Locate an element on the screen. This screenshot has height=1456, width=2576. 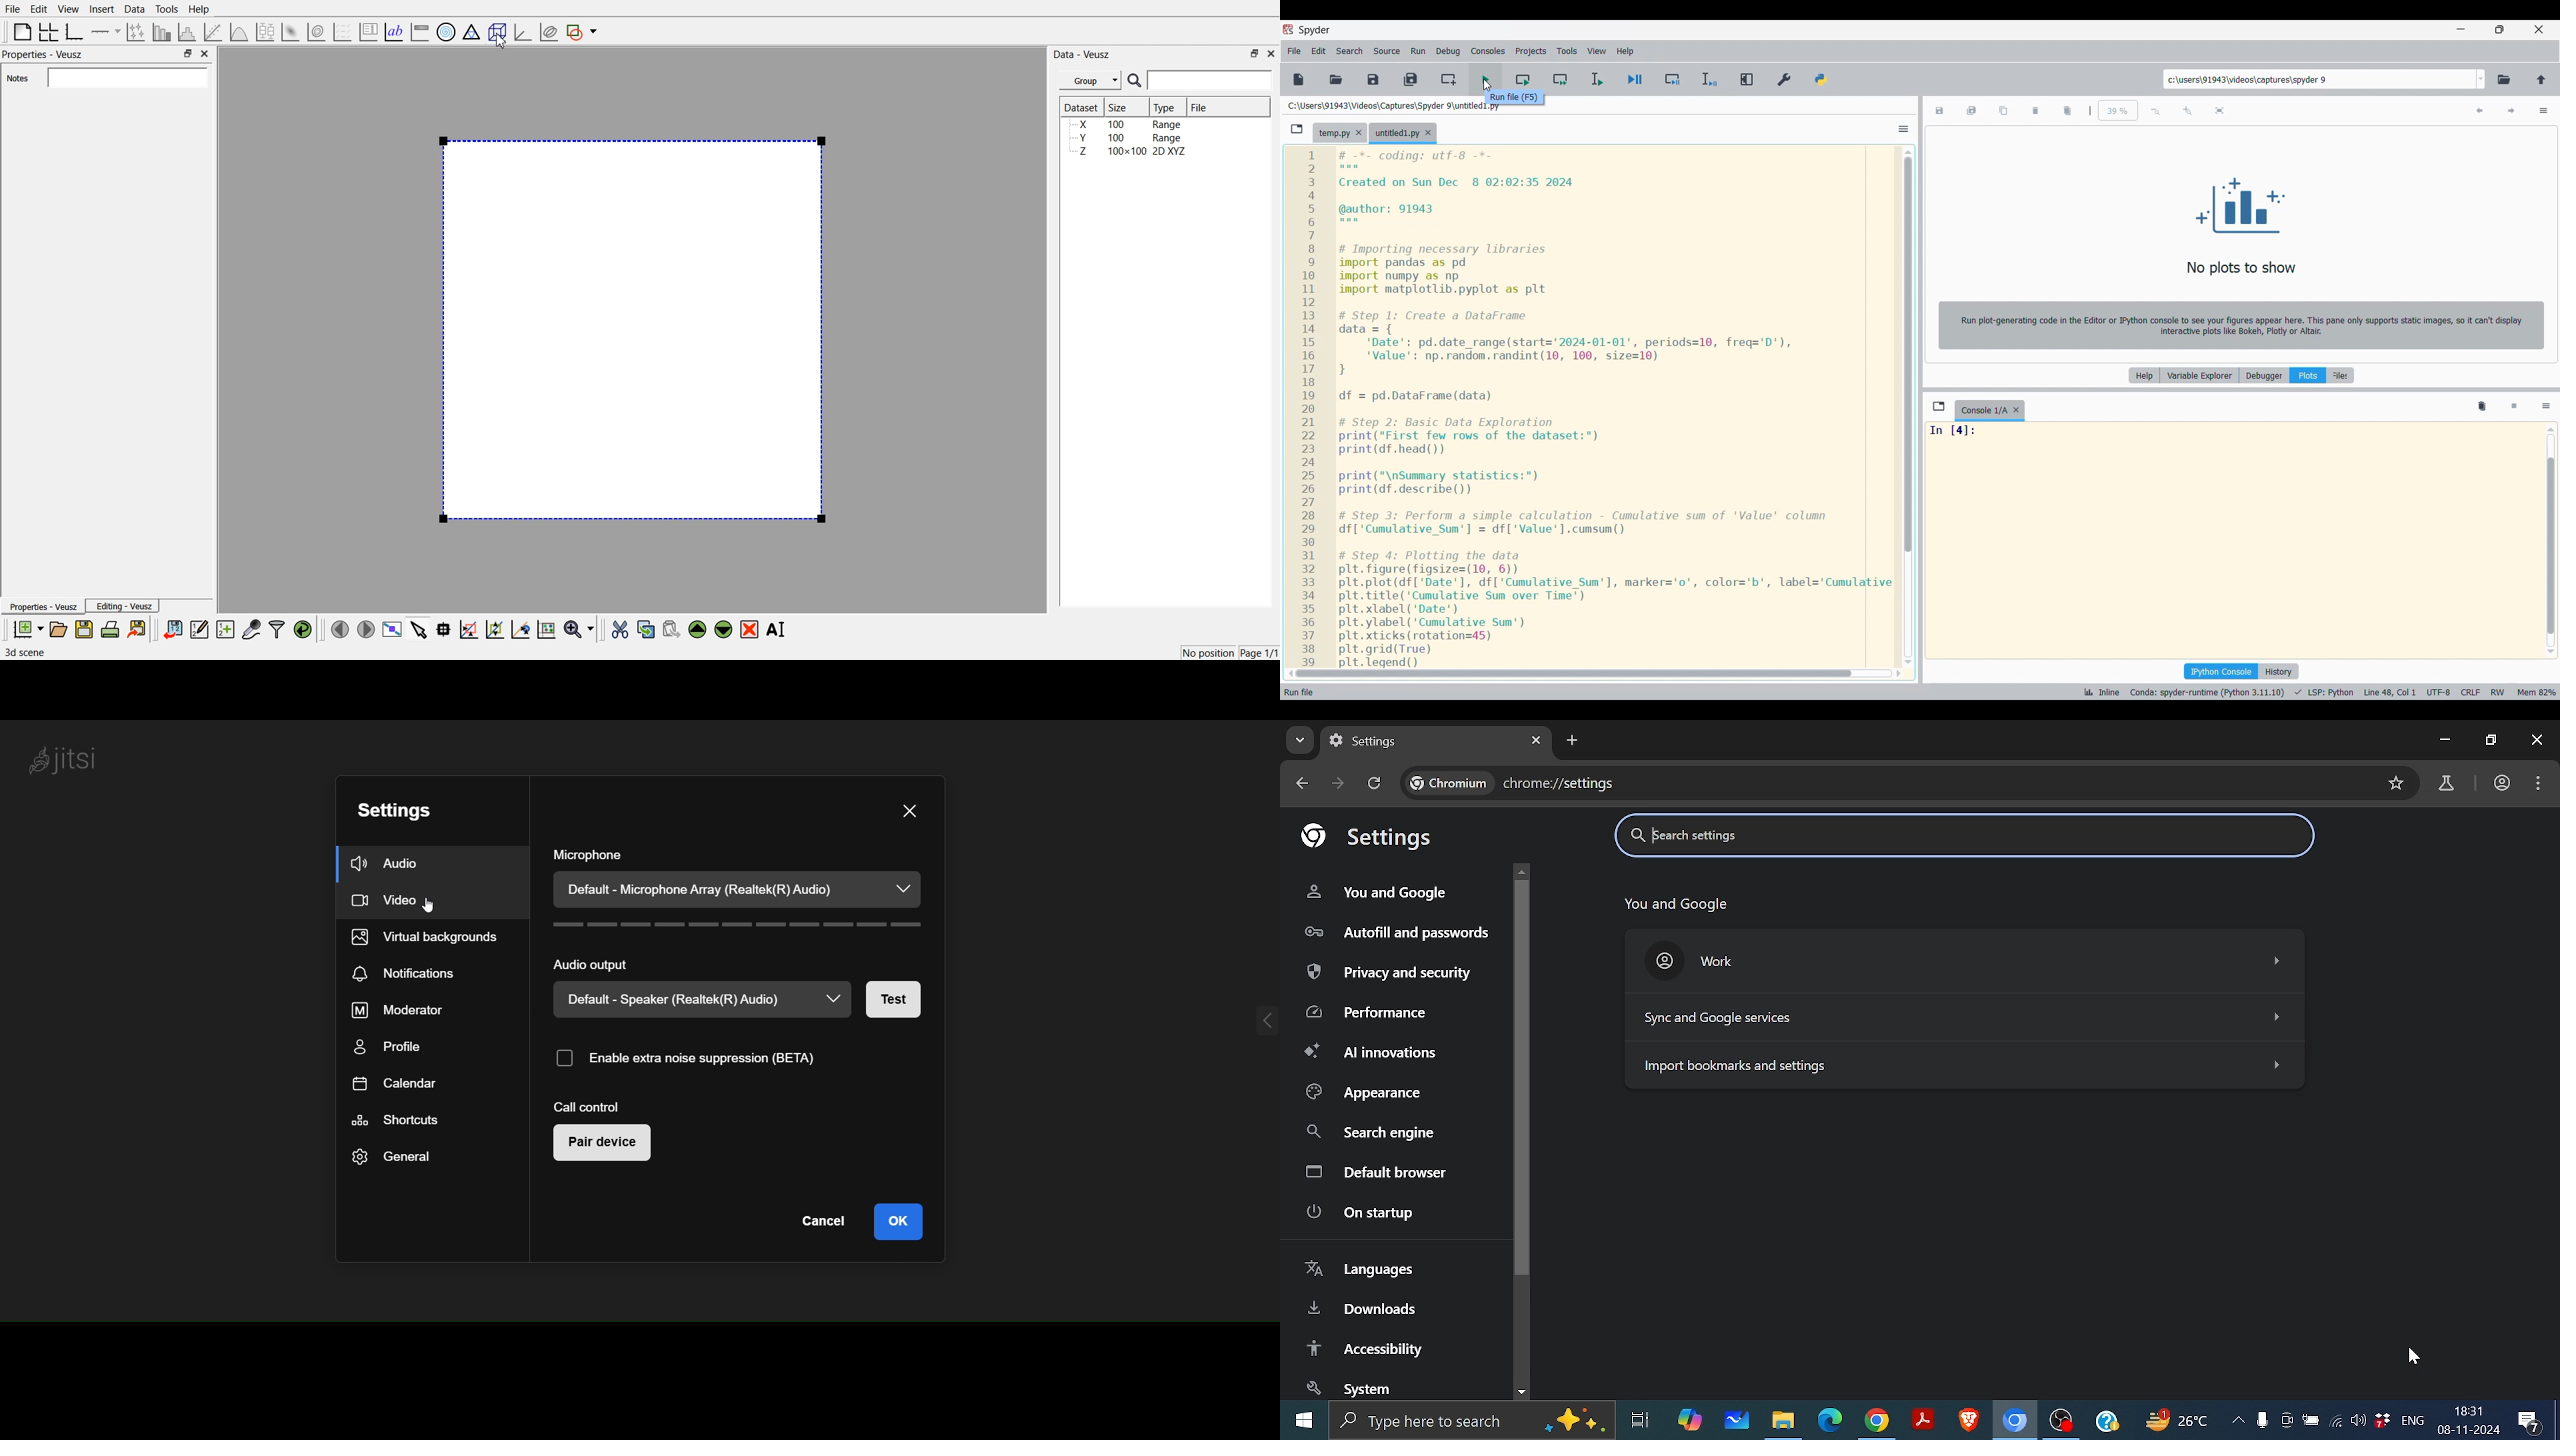
Zoom in is located at coordinates (2188, 111).